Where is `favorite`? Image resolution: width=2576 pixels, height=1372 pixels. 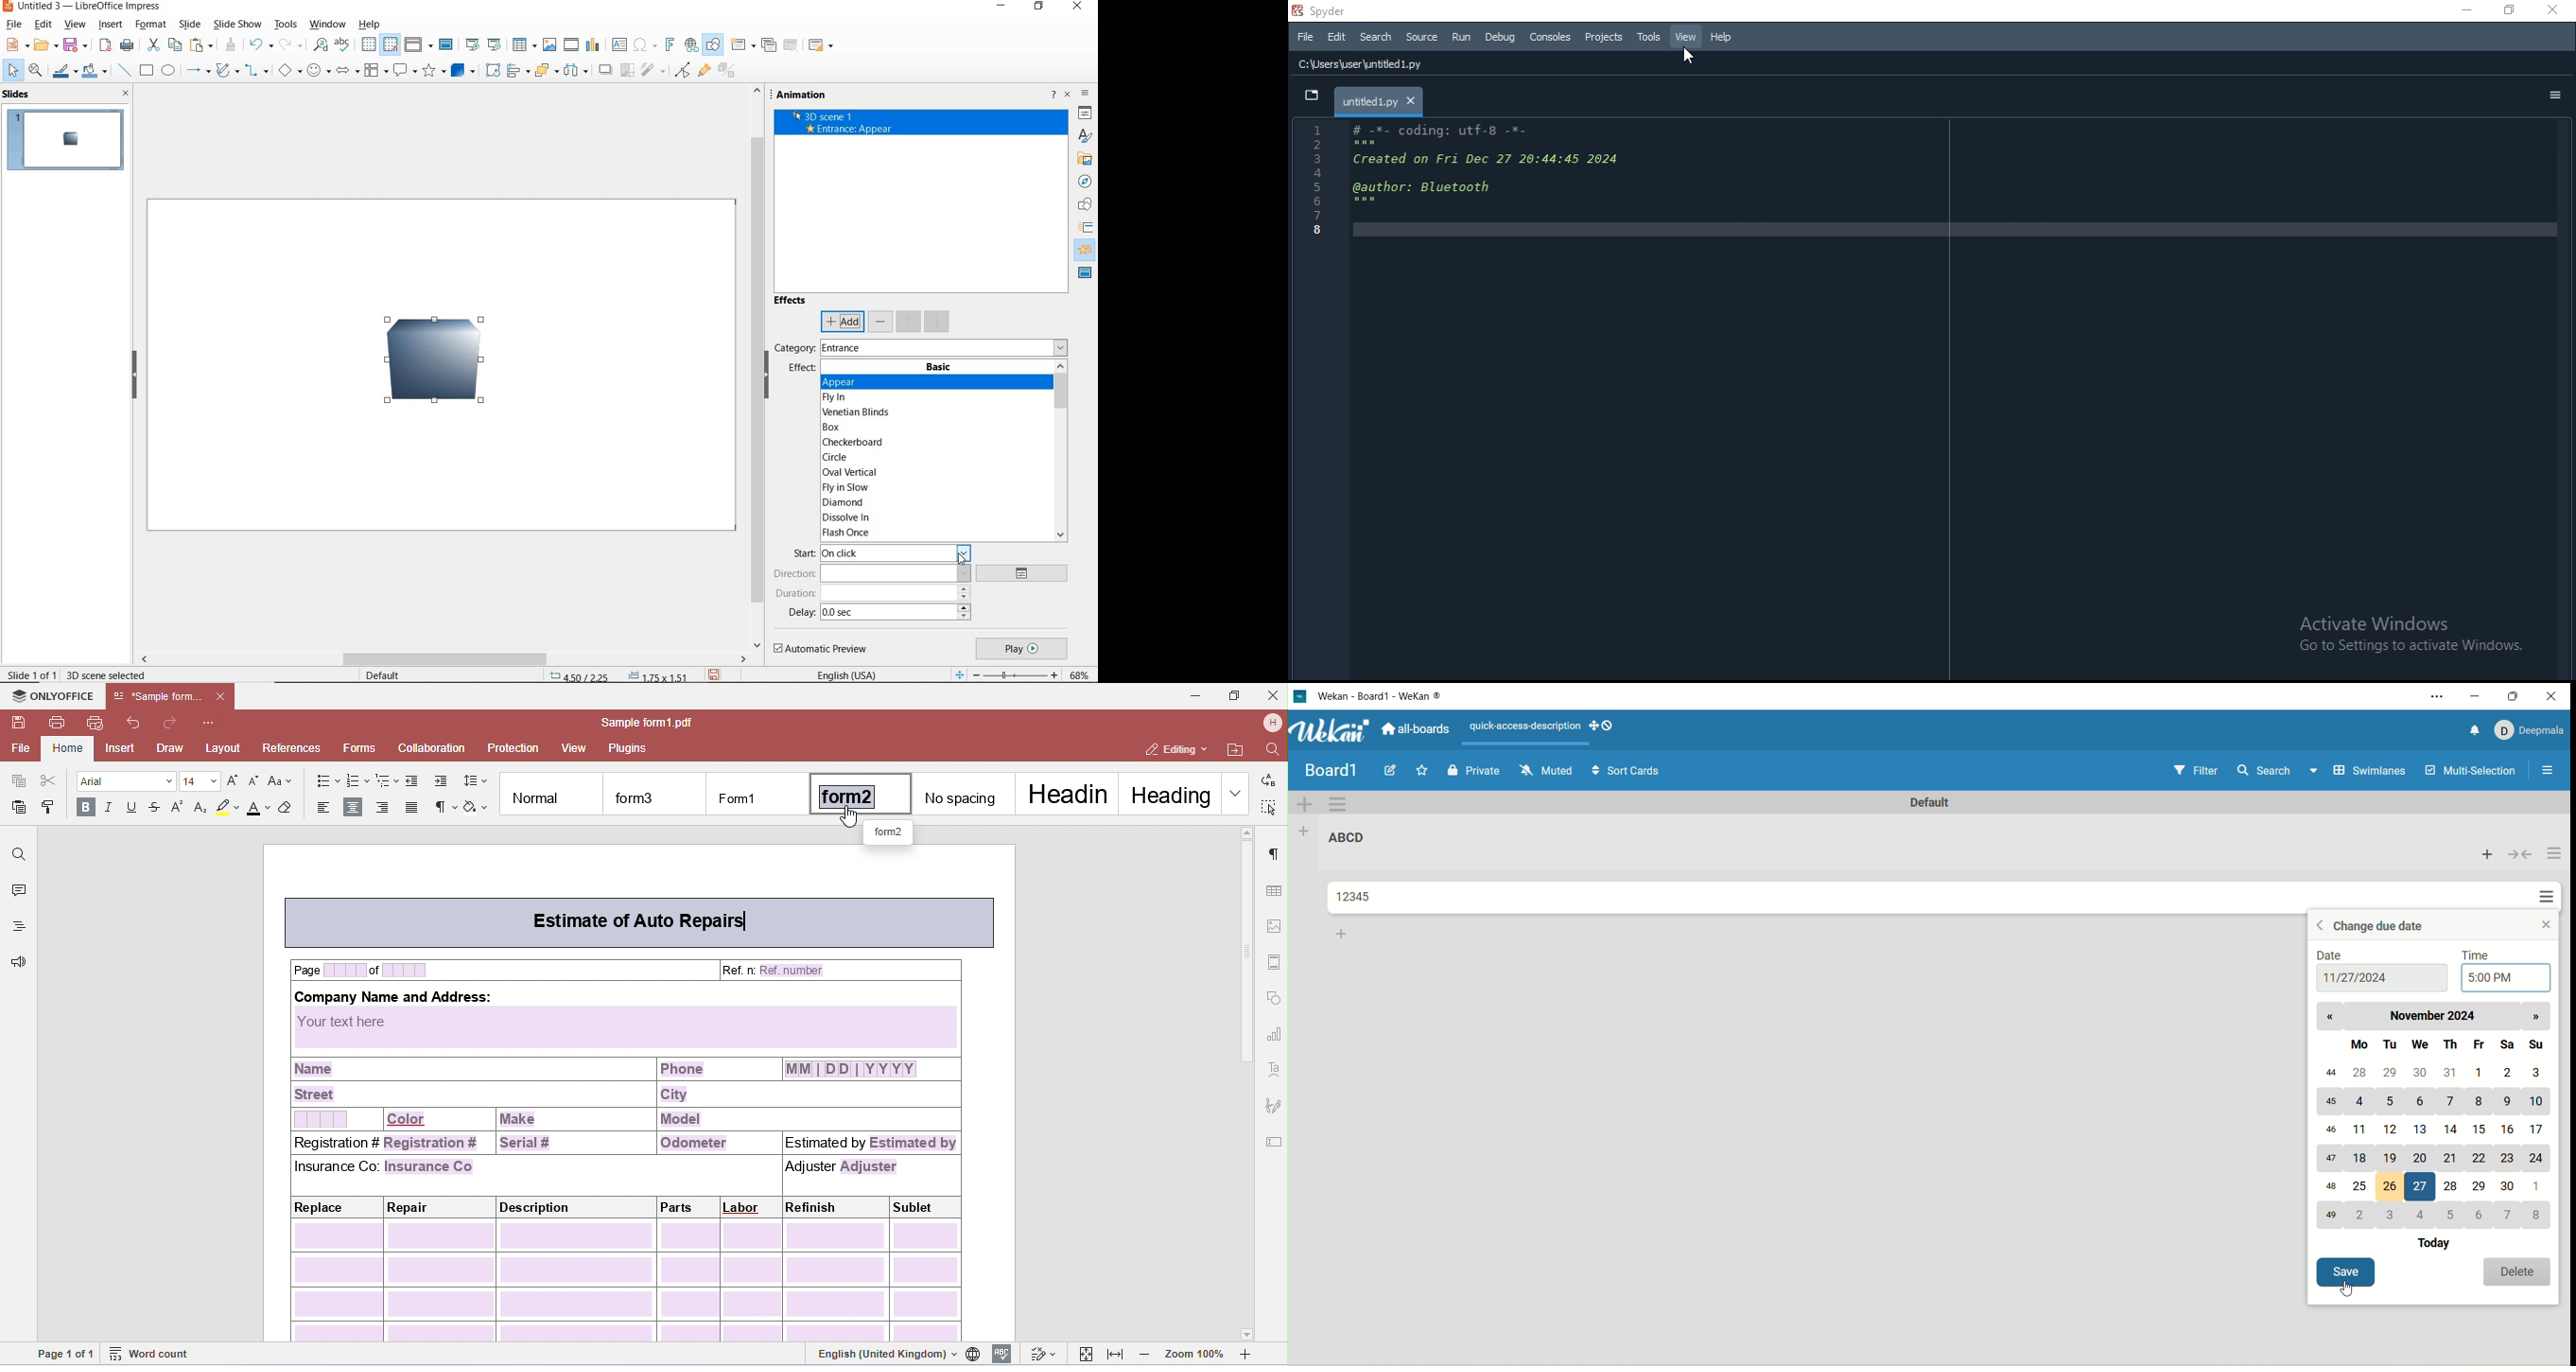
favorite is located at coordinates (1423, 770).